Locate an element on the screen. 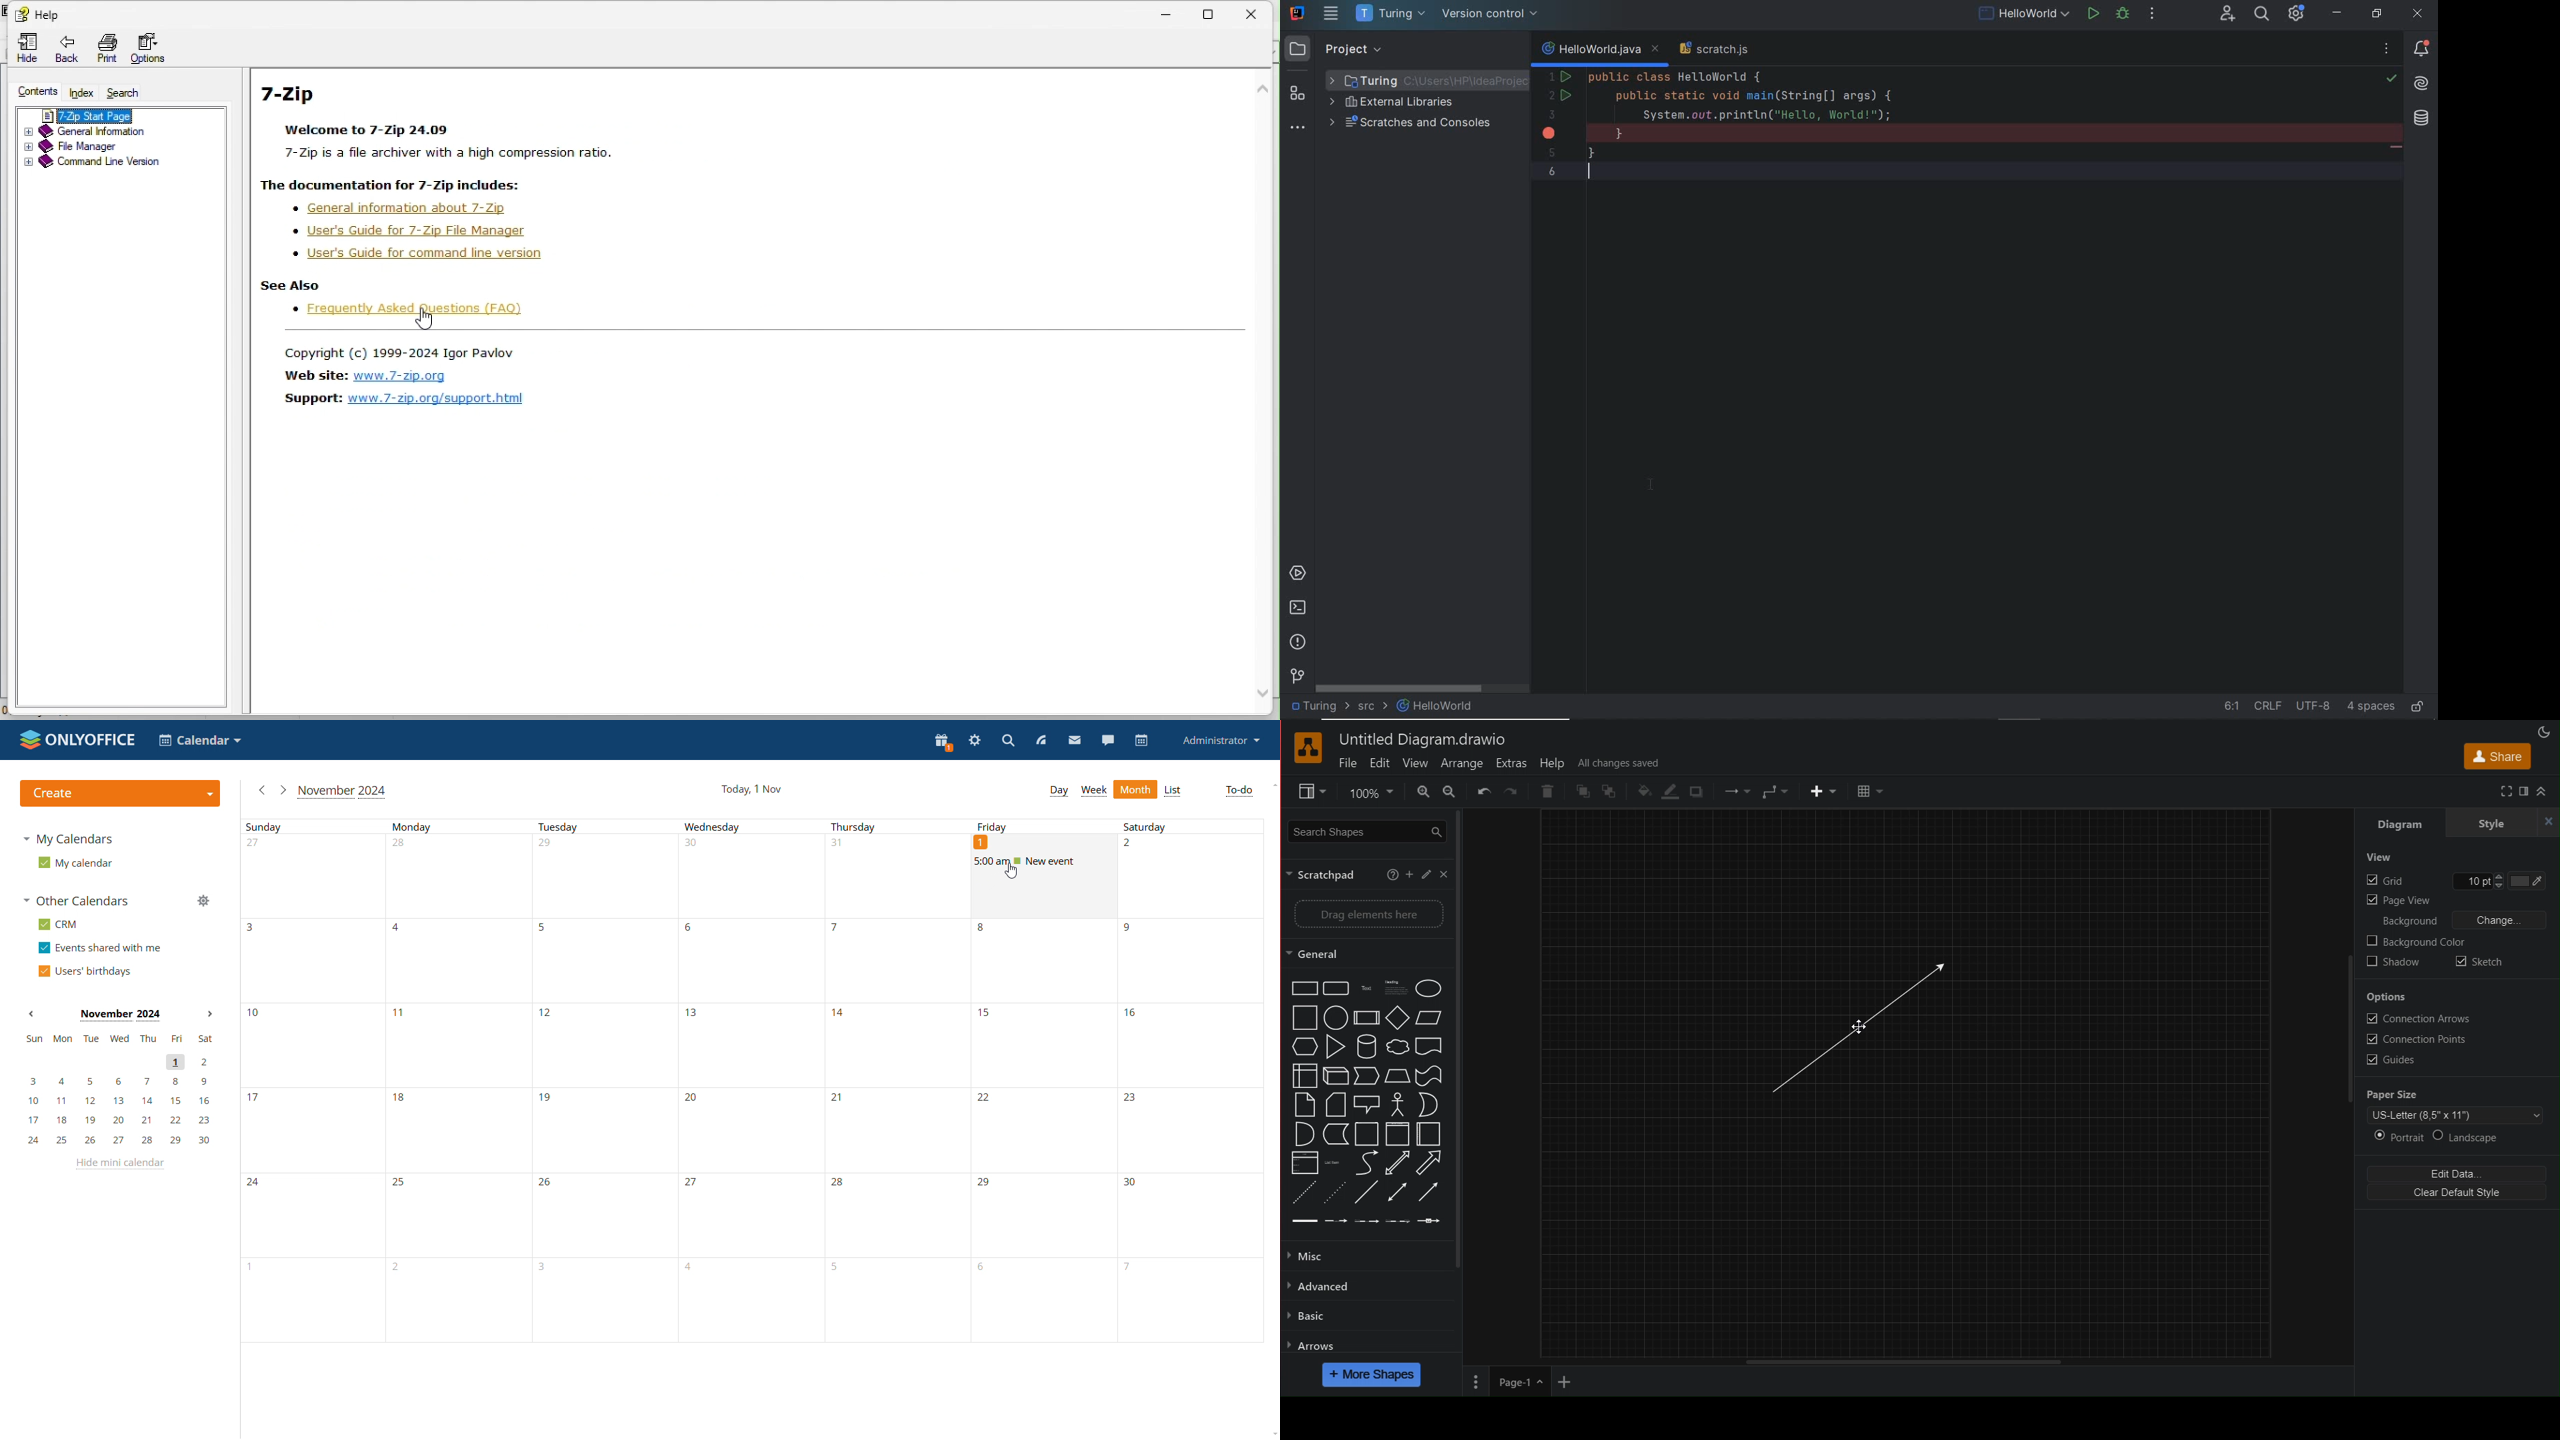  Search Shapes is located at coordinates (1364, 830).